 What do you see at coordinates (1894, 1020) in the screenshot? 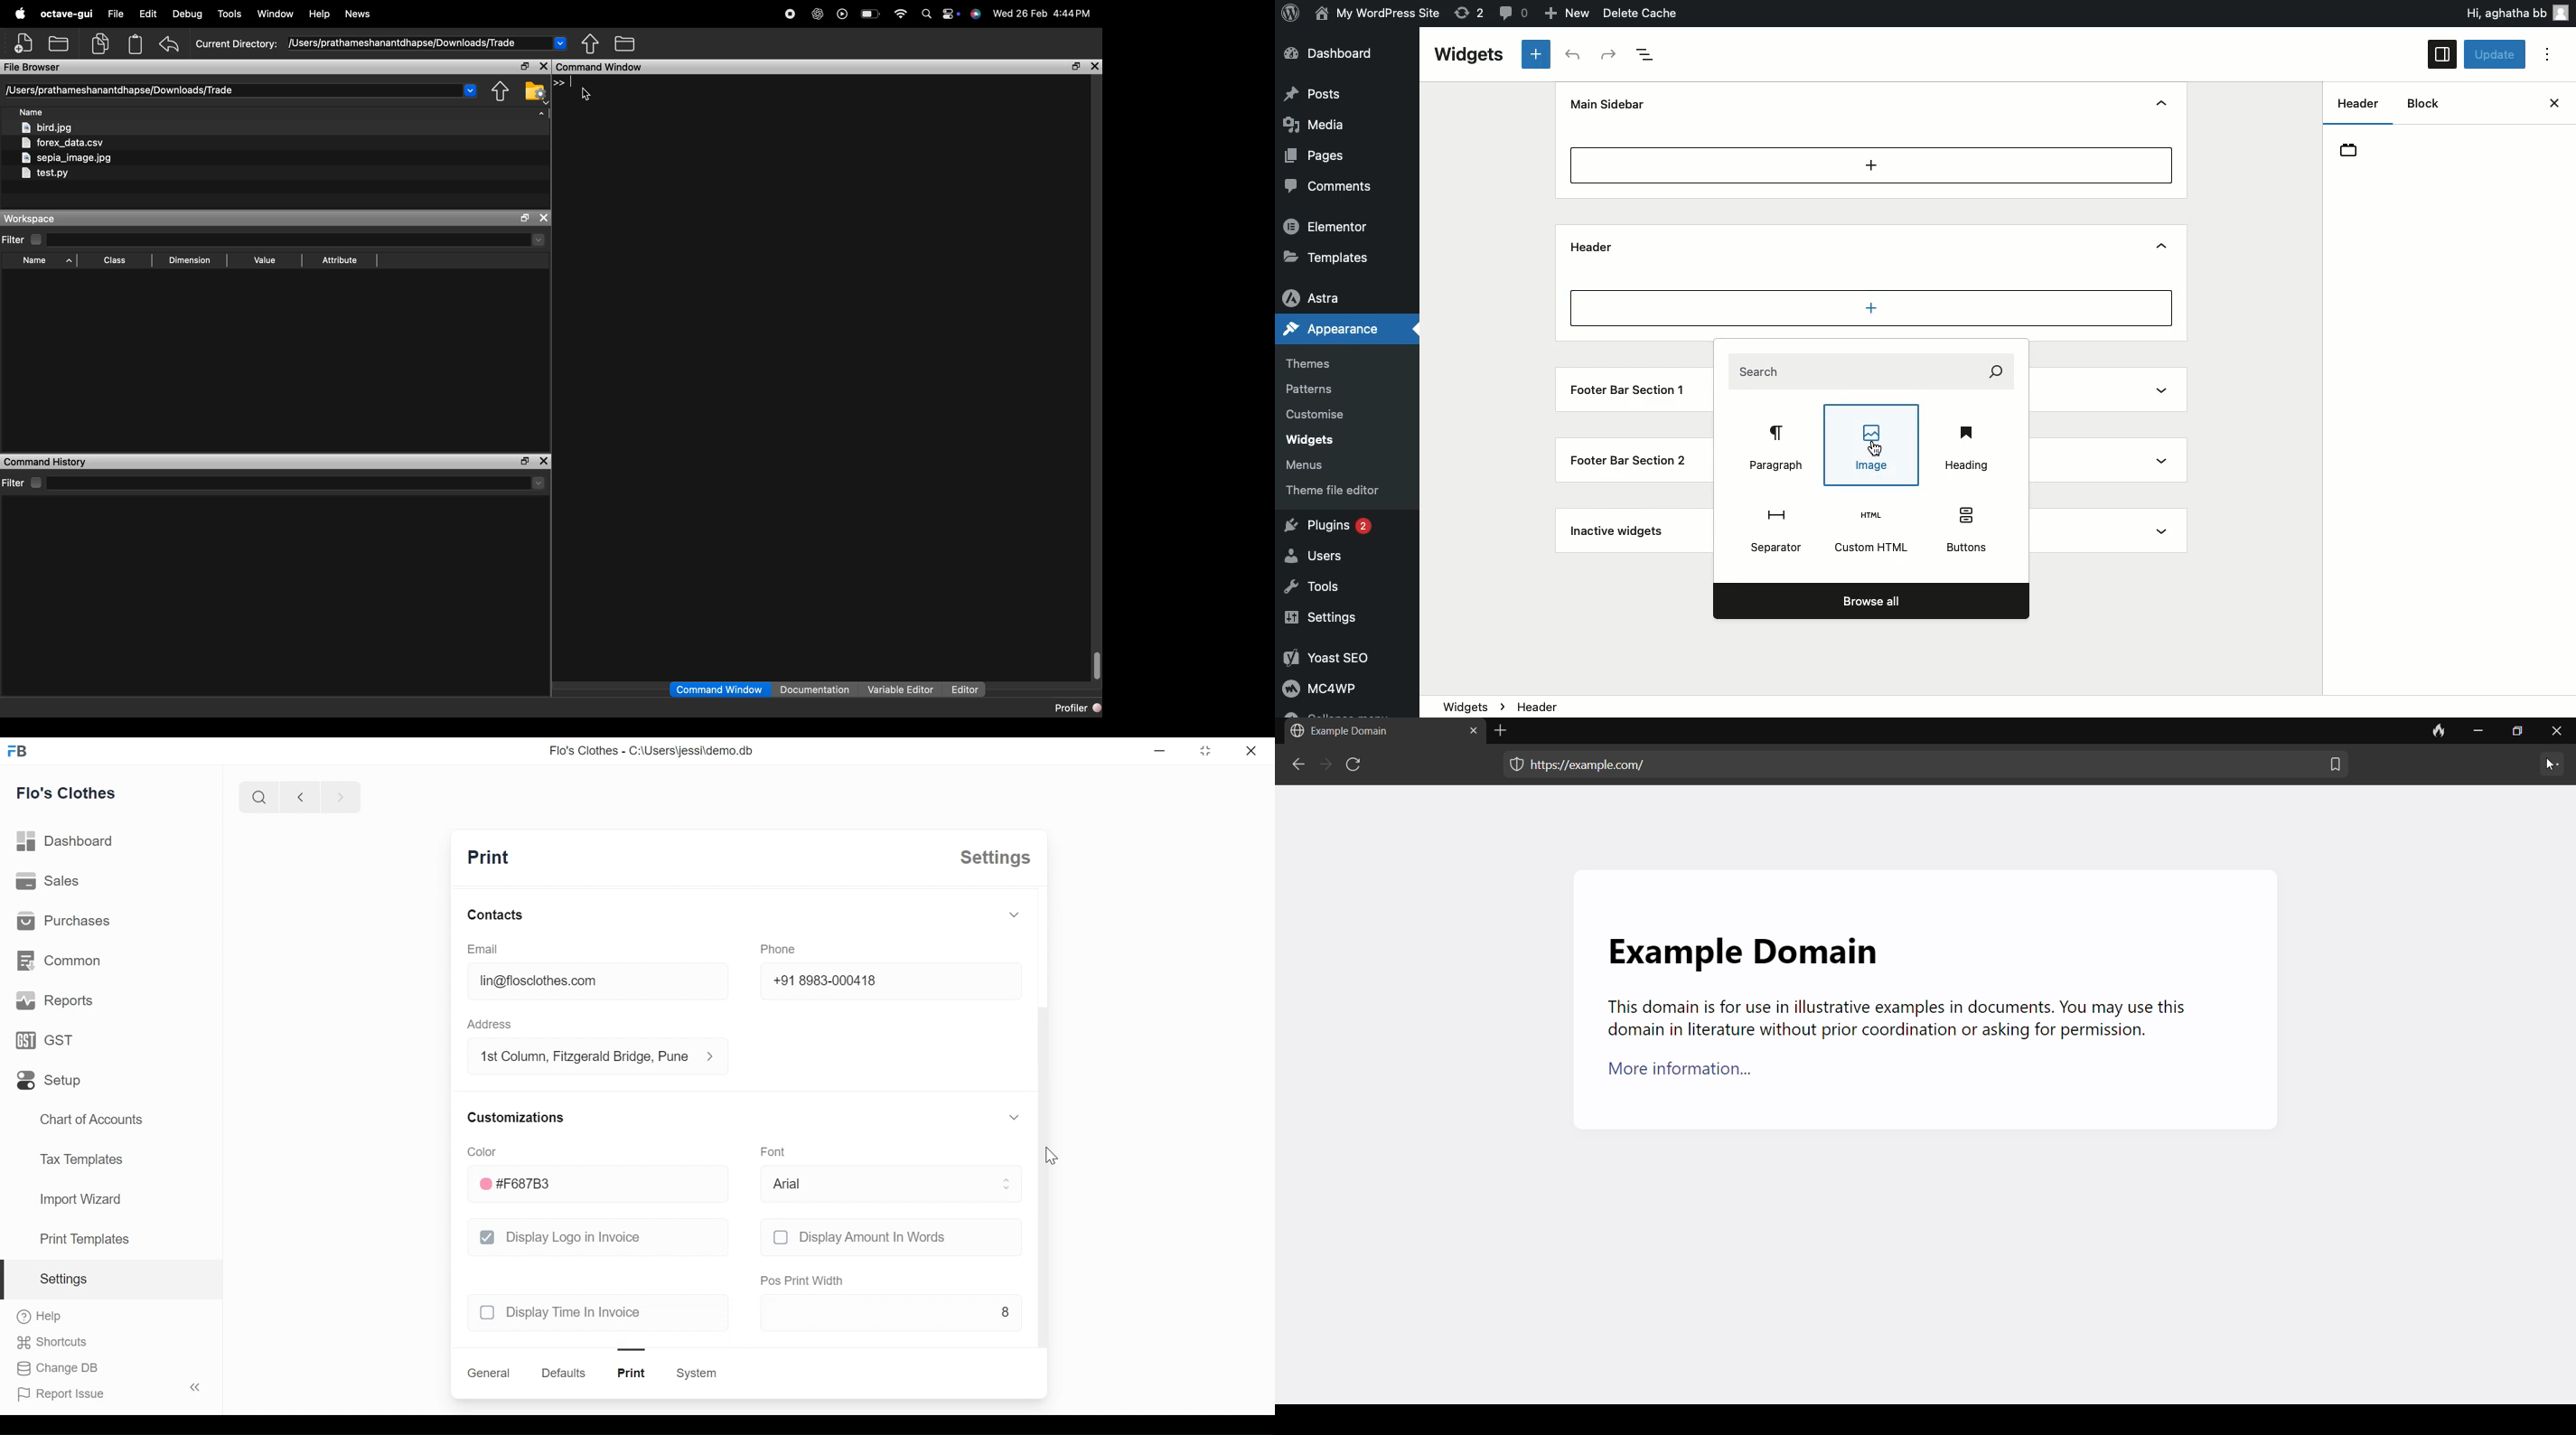
I see `This domain is for use in illustrative examples in documents. You may use this
domain in literature without prior coordination or asking for permission.` at bounding box center [1894, 1020].